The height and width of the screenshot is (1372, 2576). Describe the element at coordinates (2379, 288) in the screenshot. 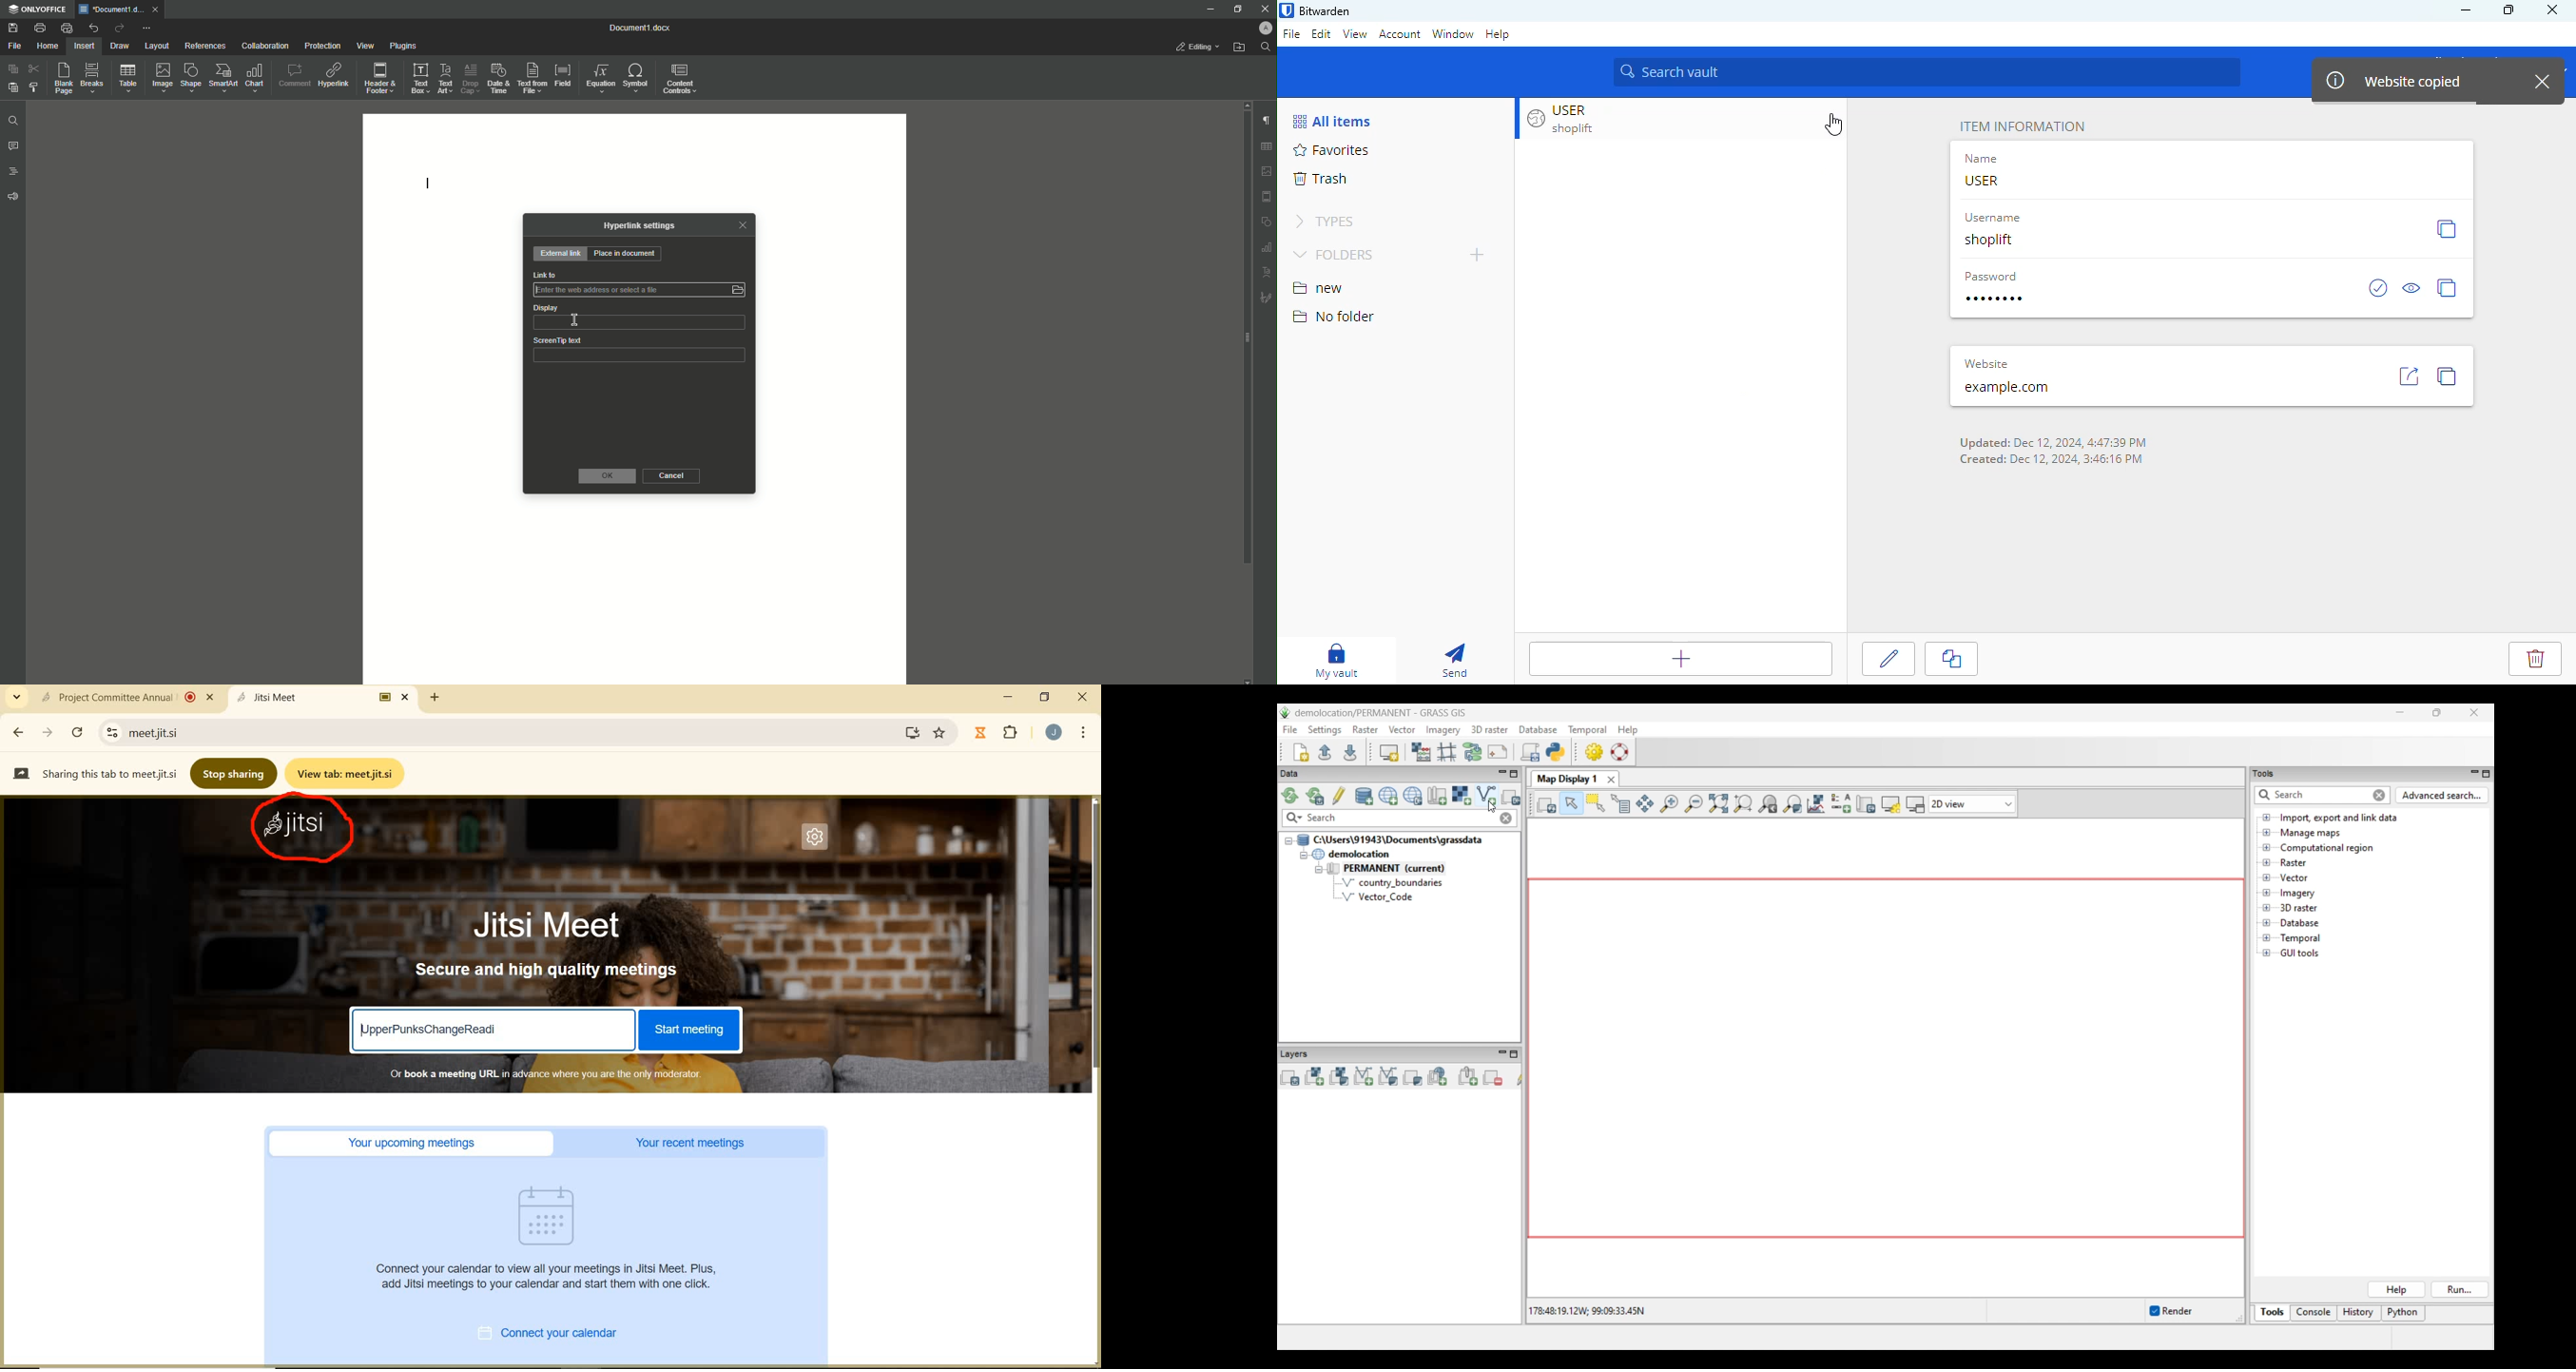

I see `check if password has been exposed` at that location.